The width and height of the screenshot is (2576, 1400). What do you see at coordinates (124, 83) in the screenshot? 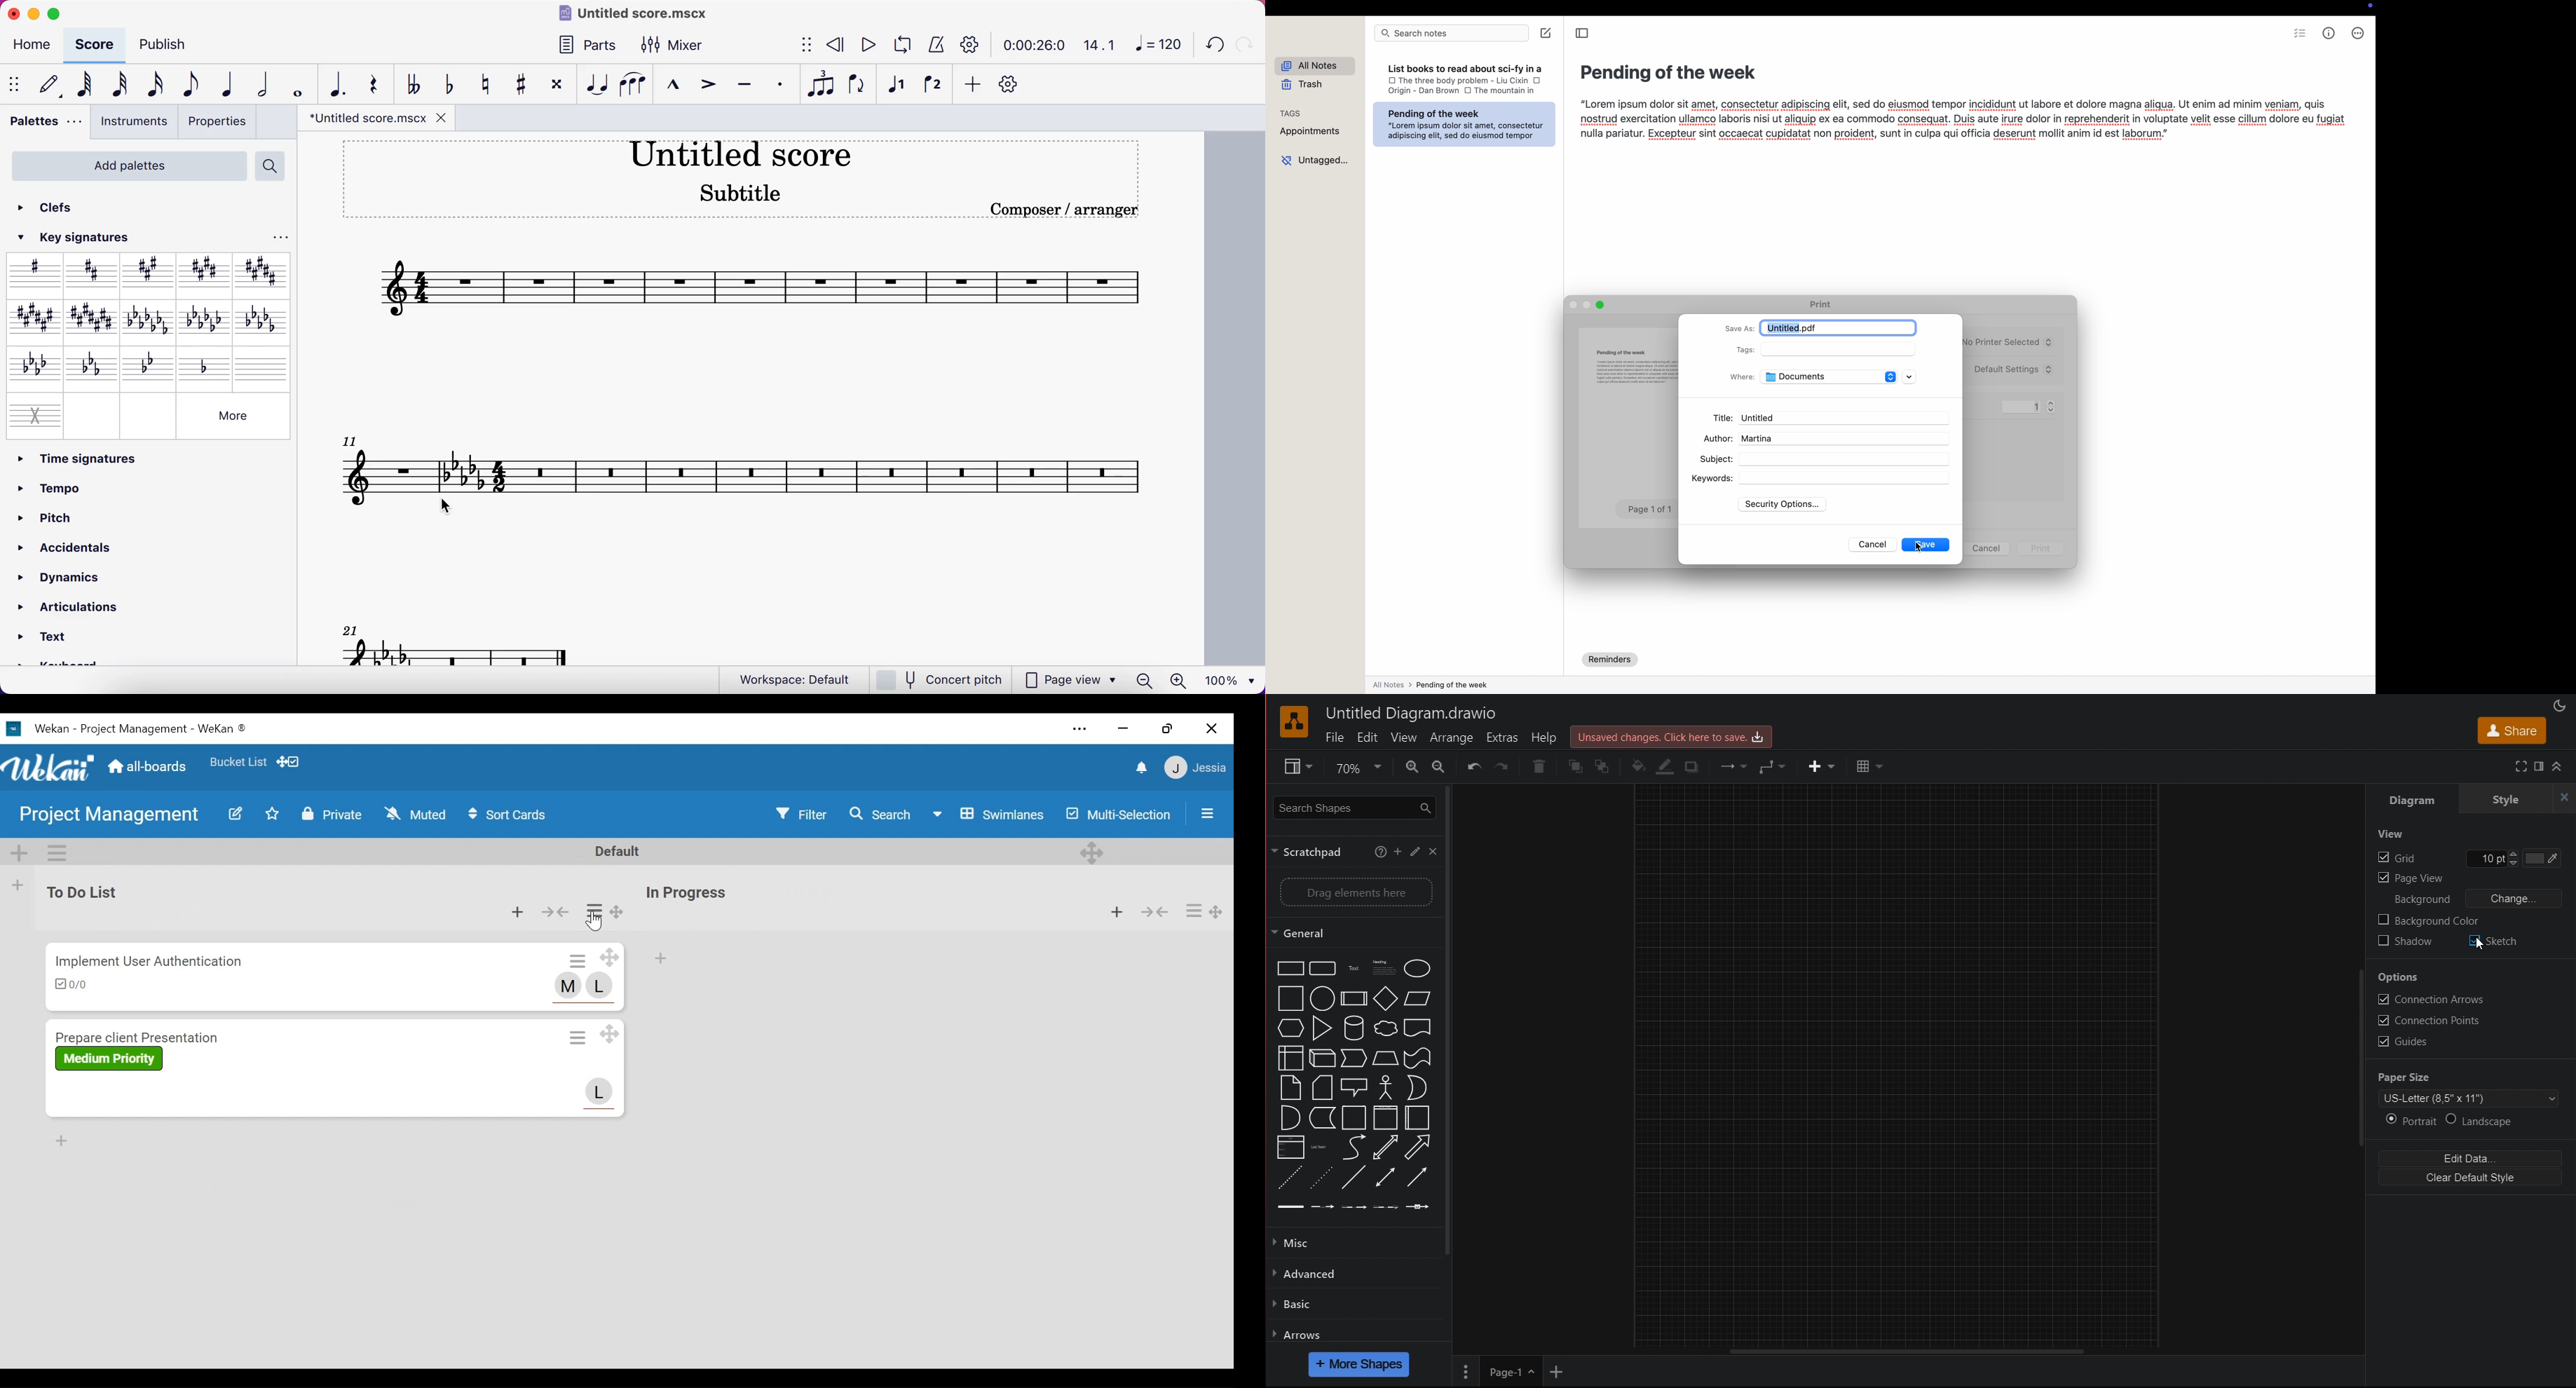
I see `32nd note` at bounding box center [124, 83].